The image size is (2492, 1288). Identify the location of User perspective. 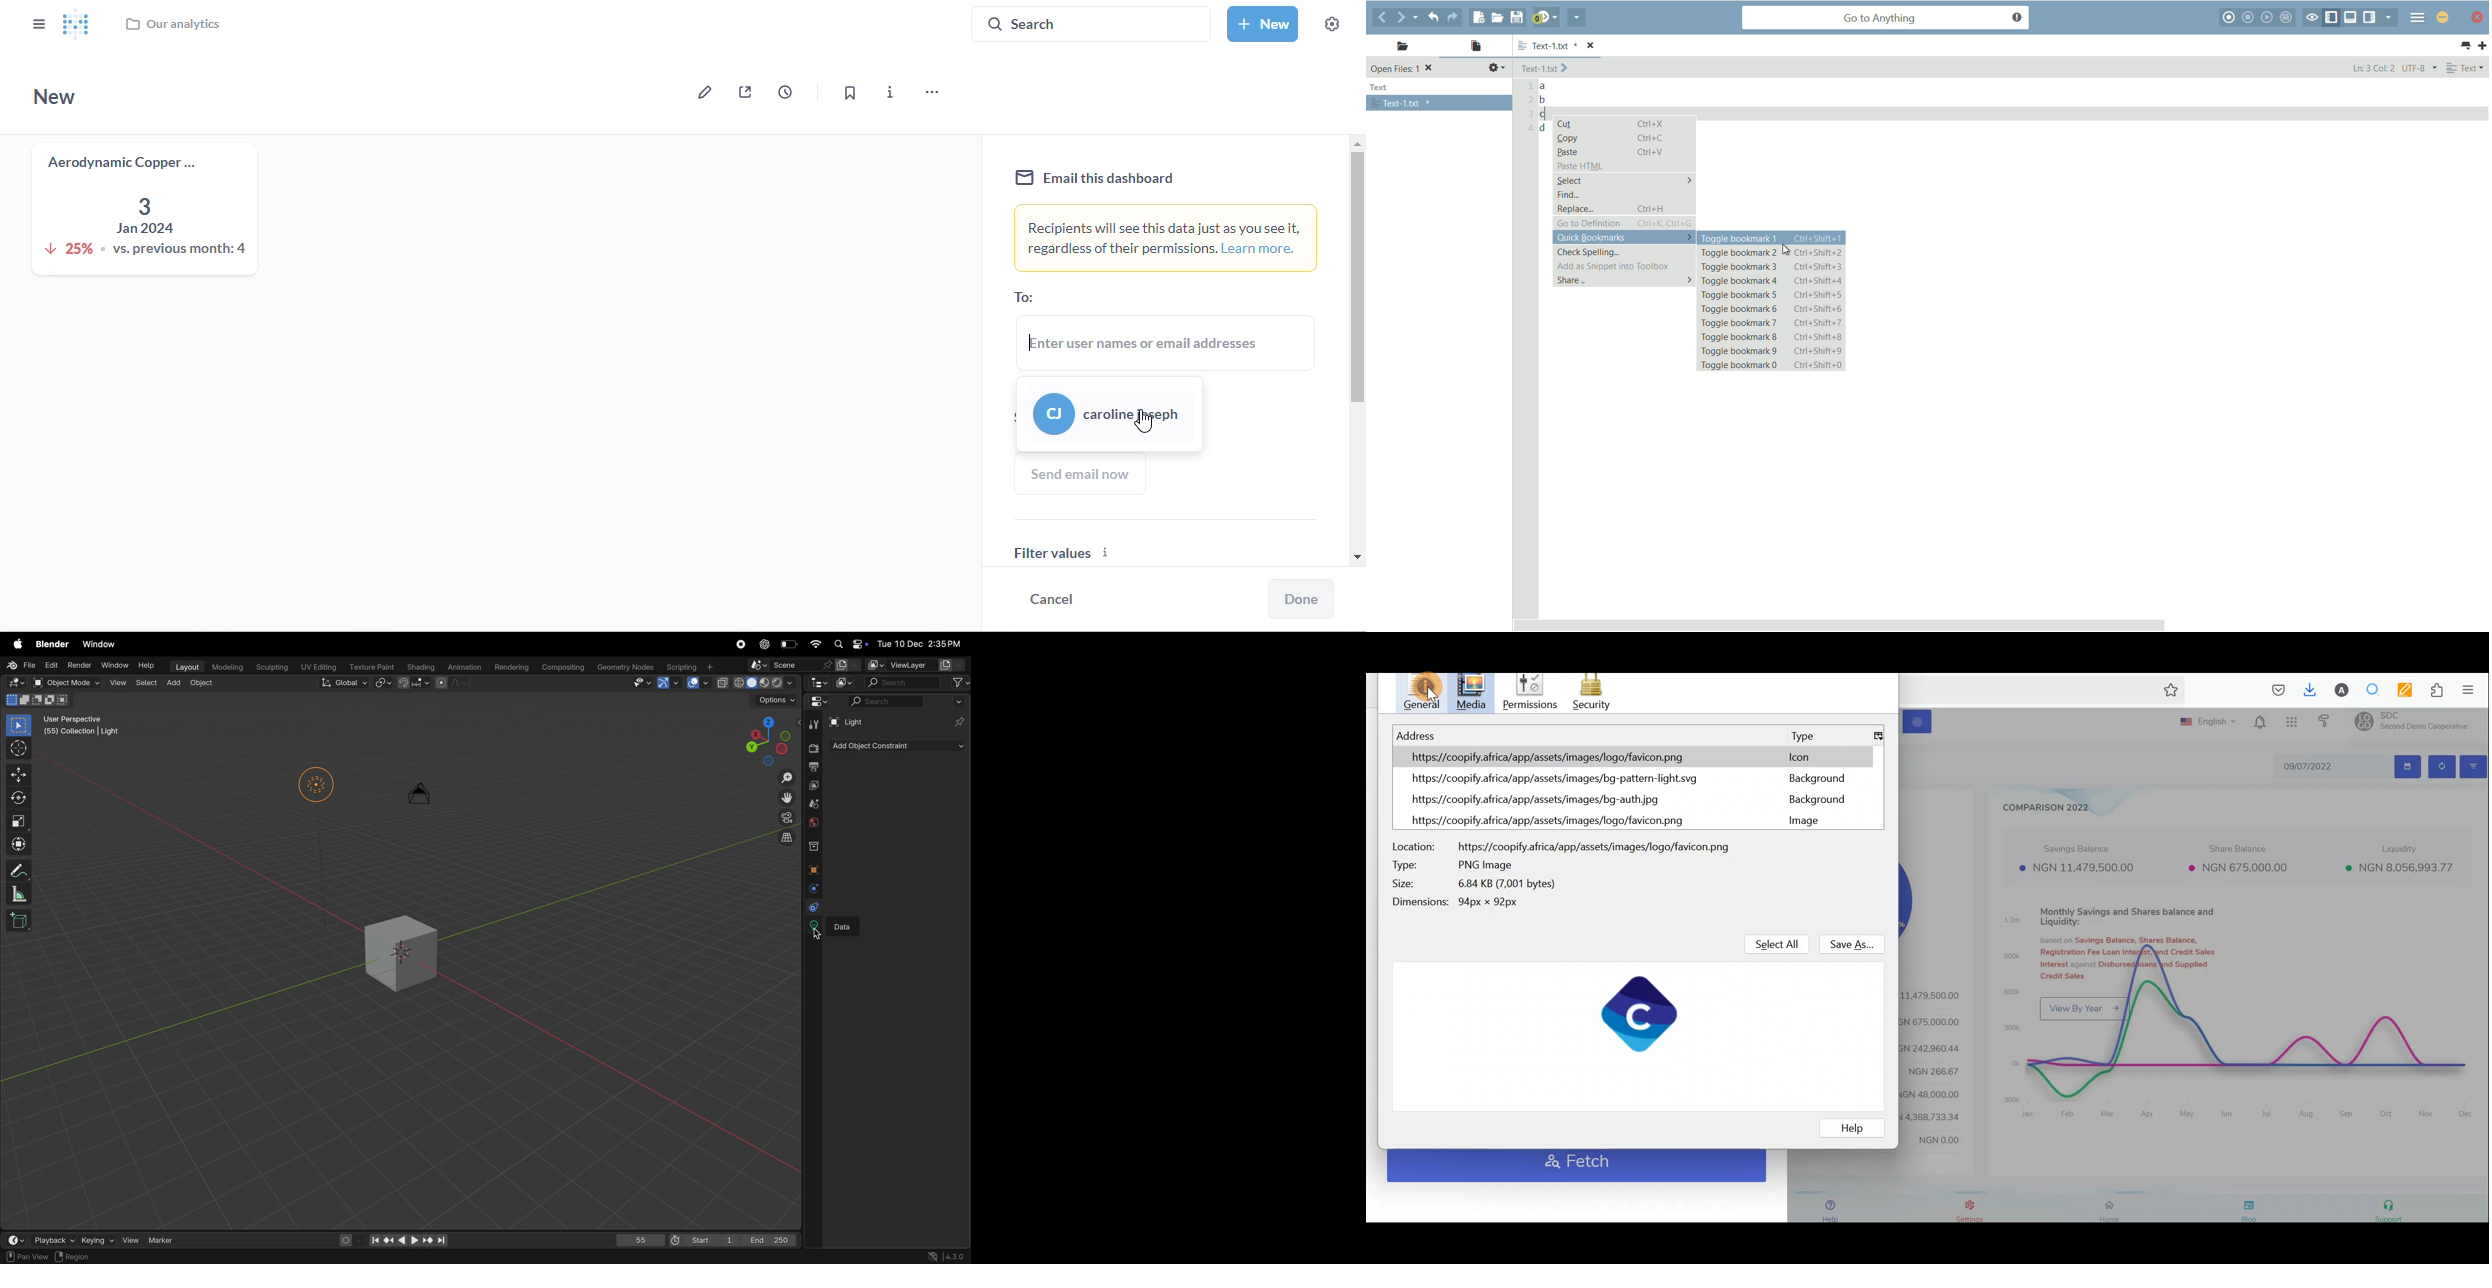
(83, 727).